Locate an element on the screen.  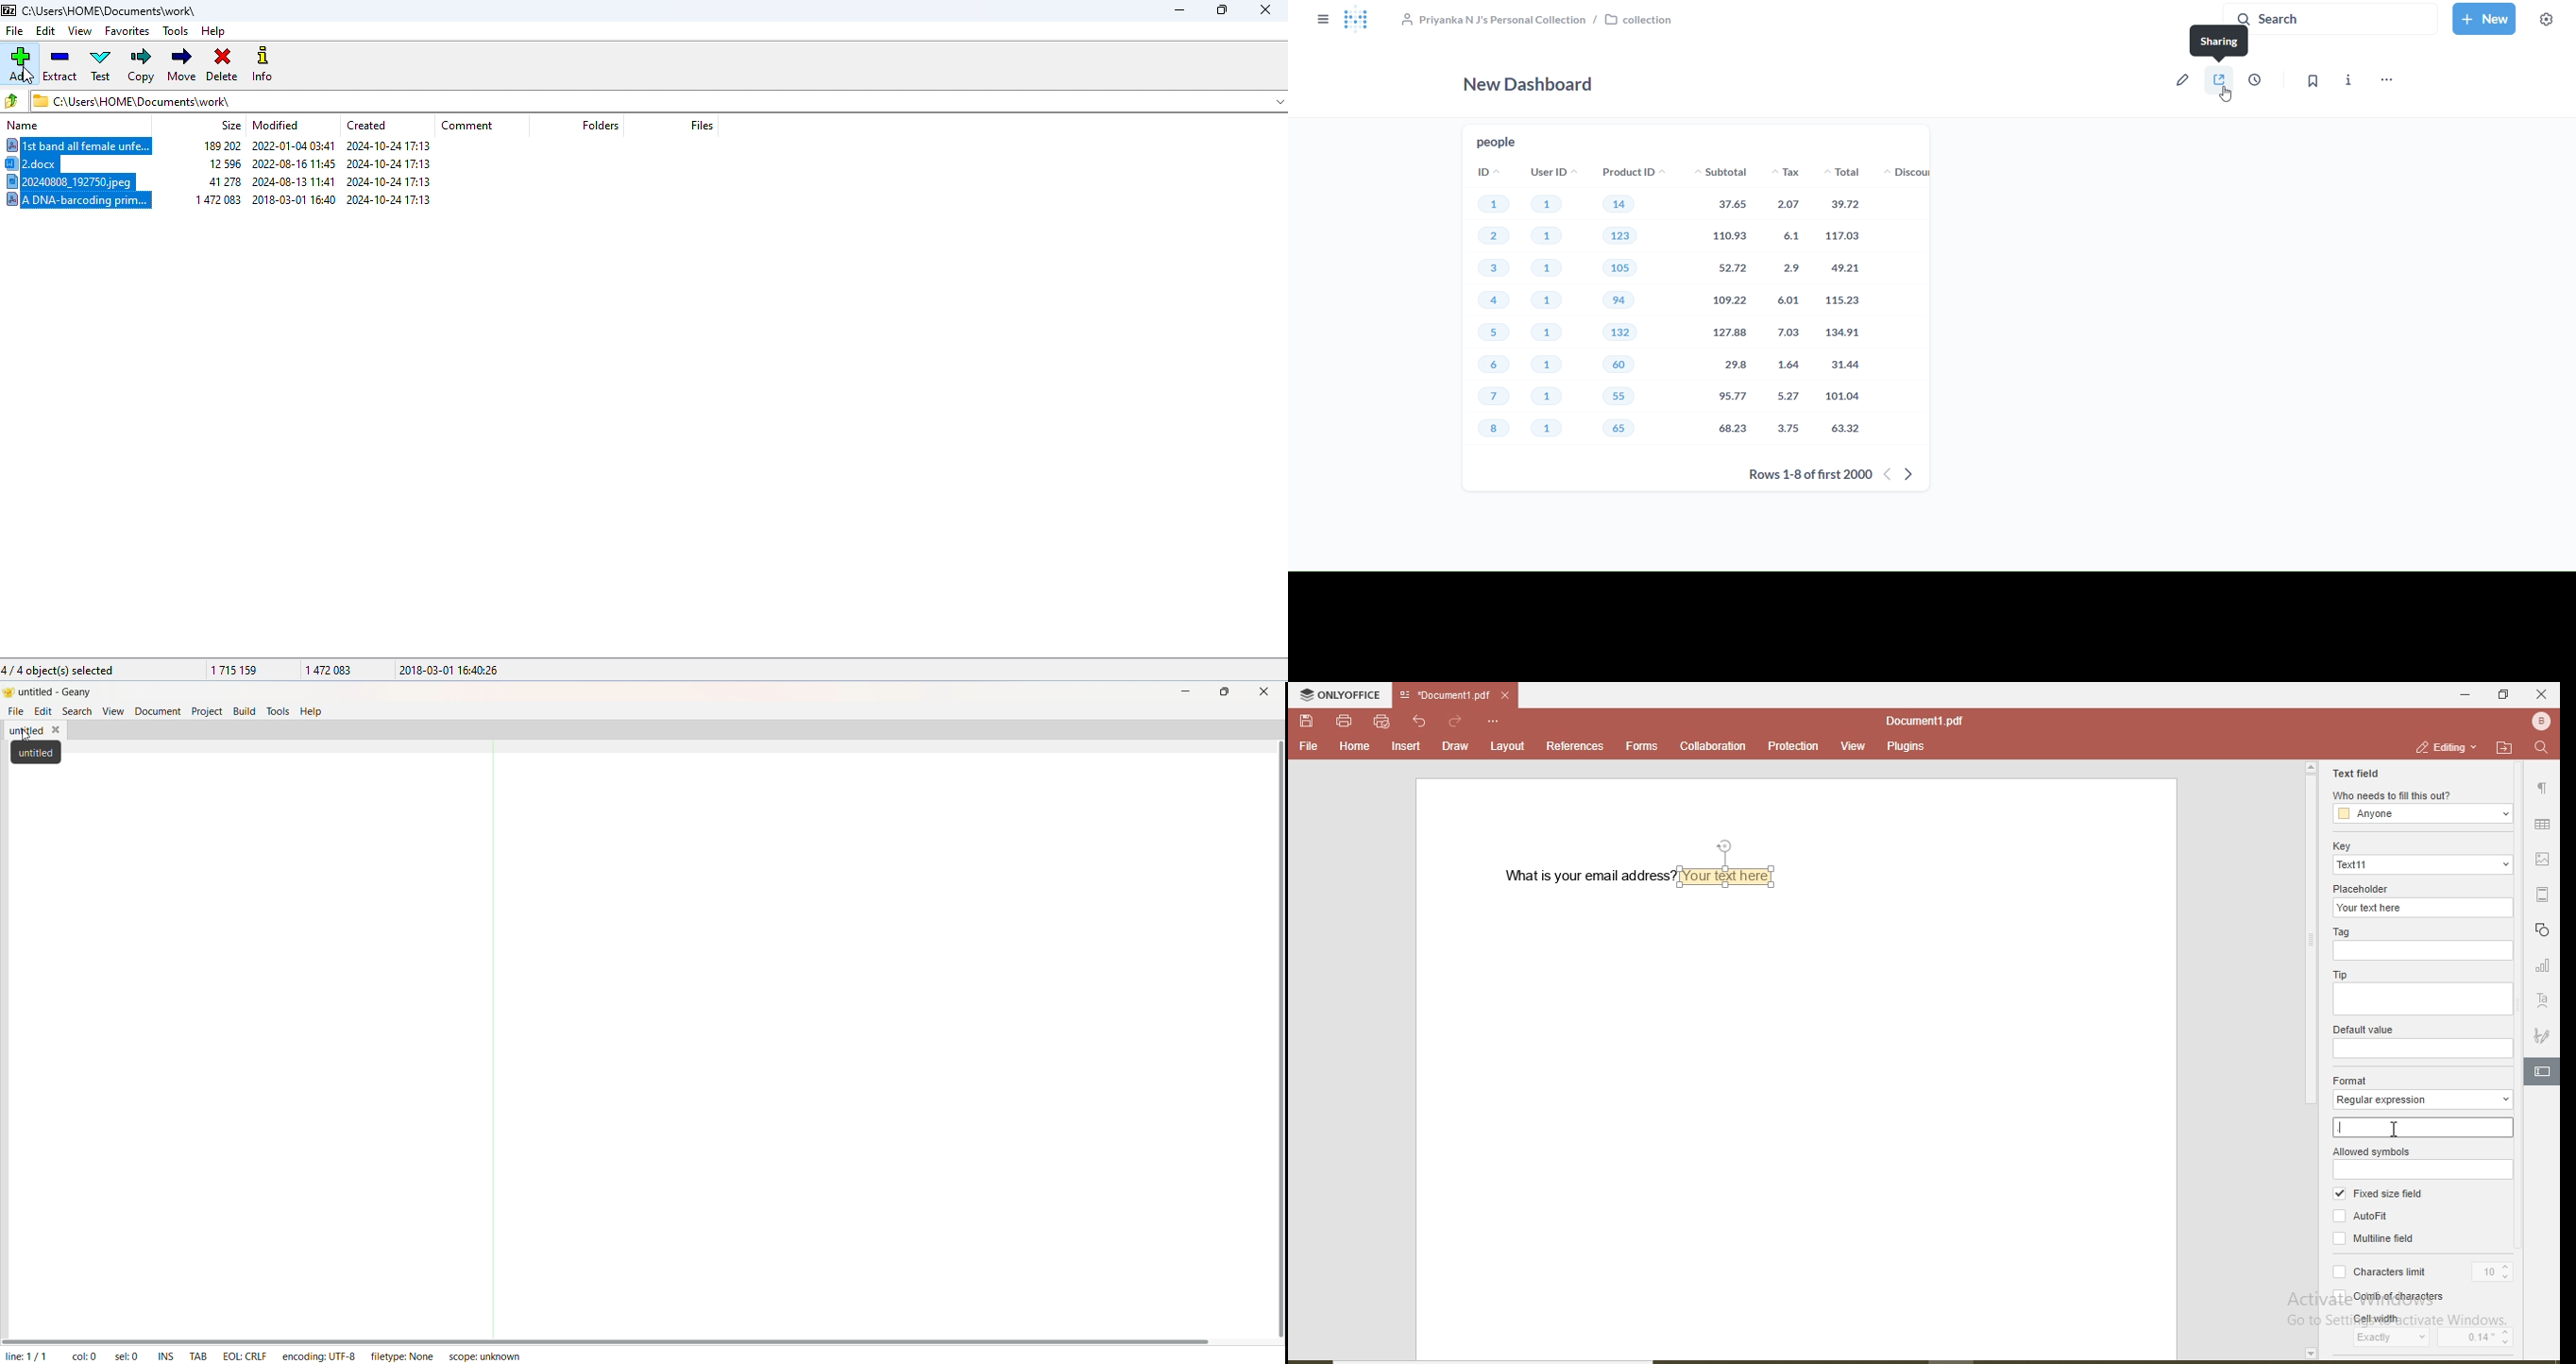
cursor is located at coordinates (2394, 1129).